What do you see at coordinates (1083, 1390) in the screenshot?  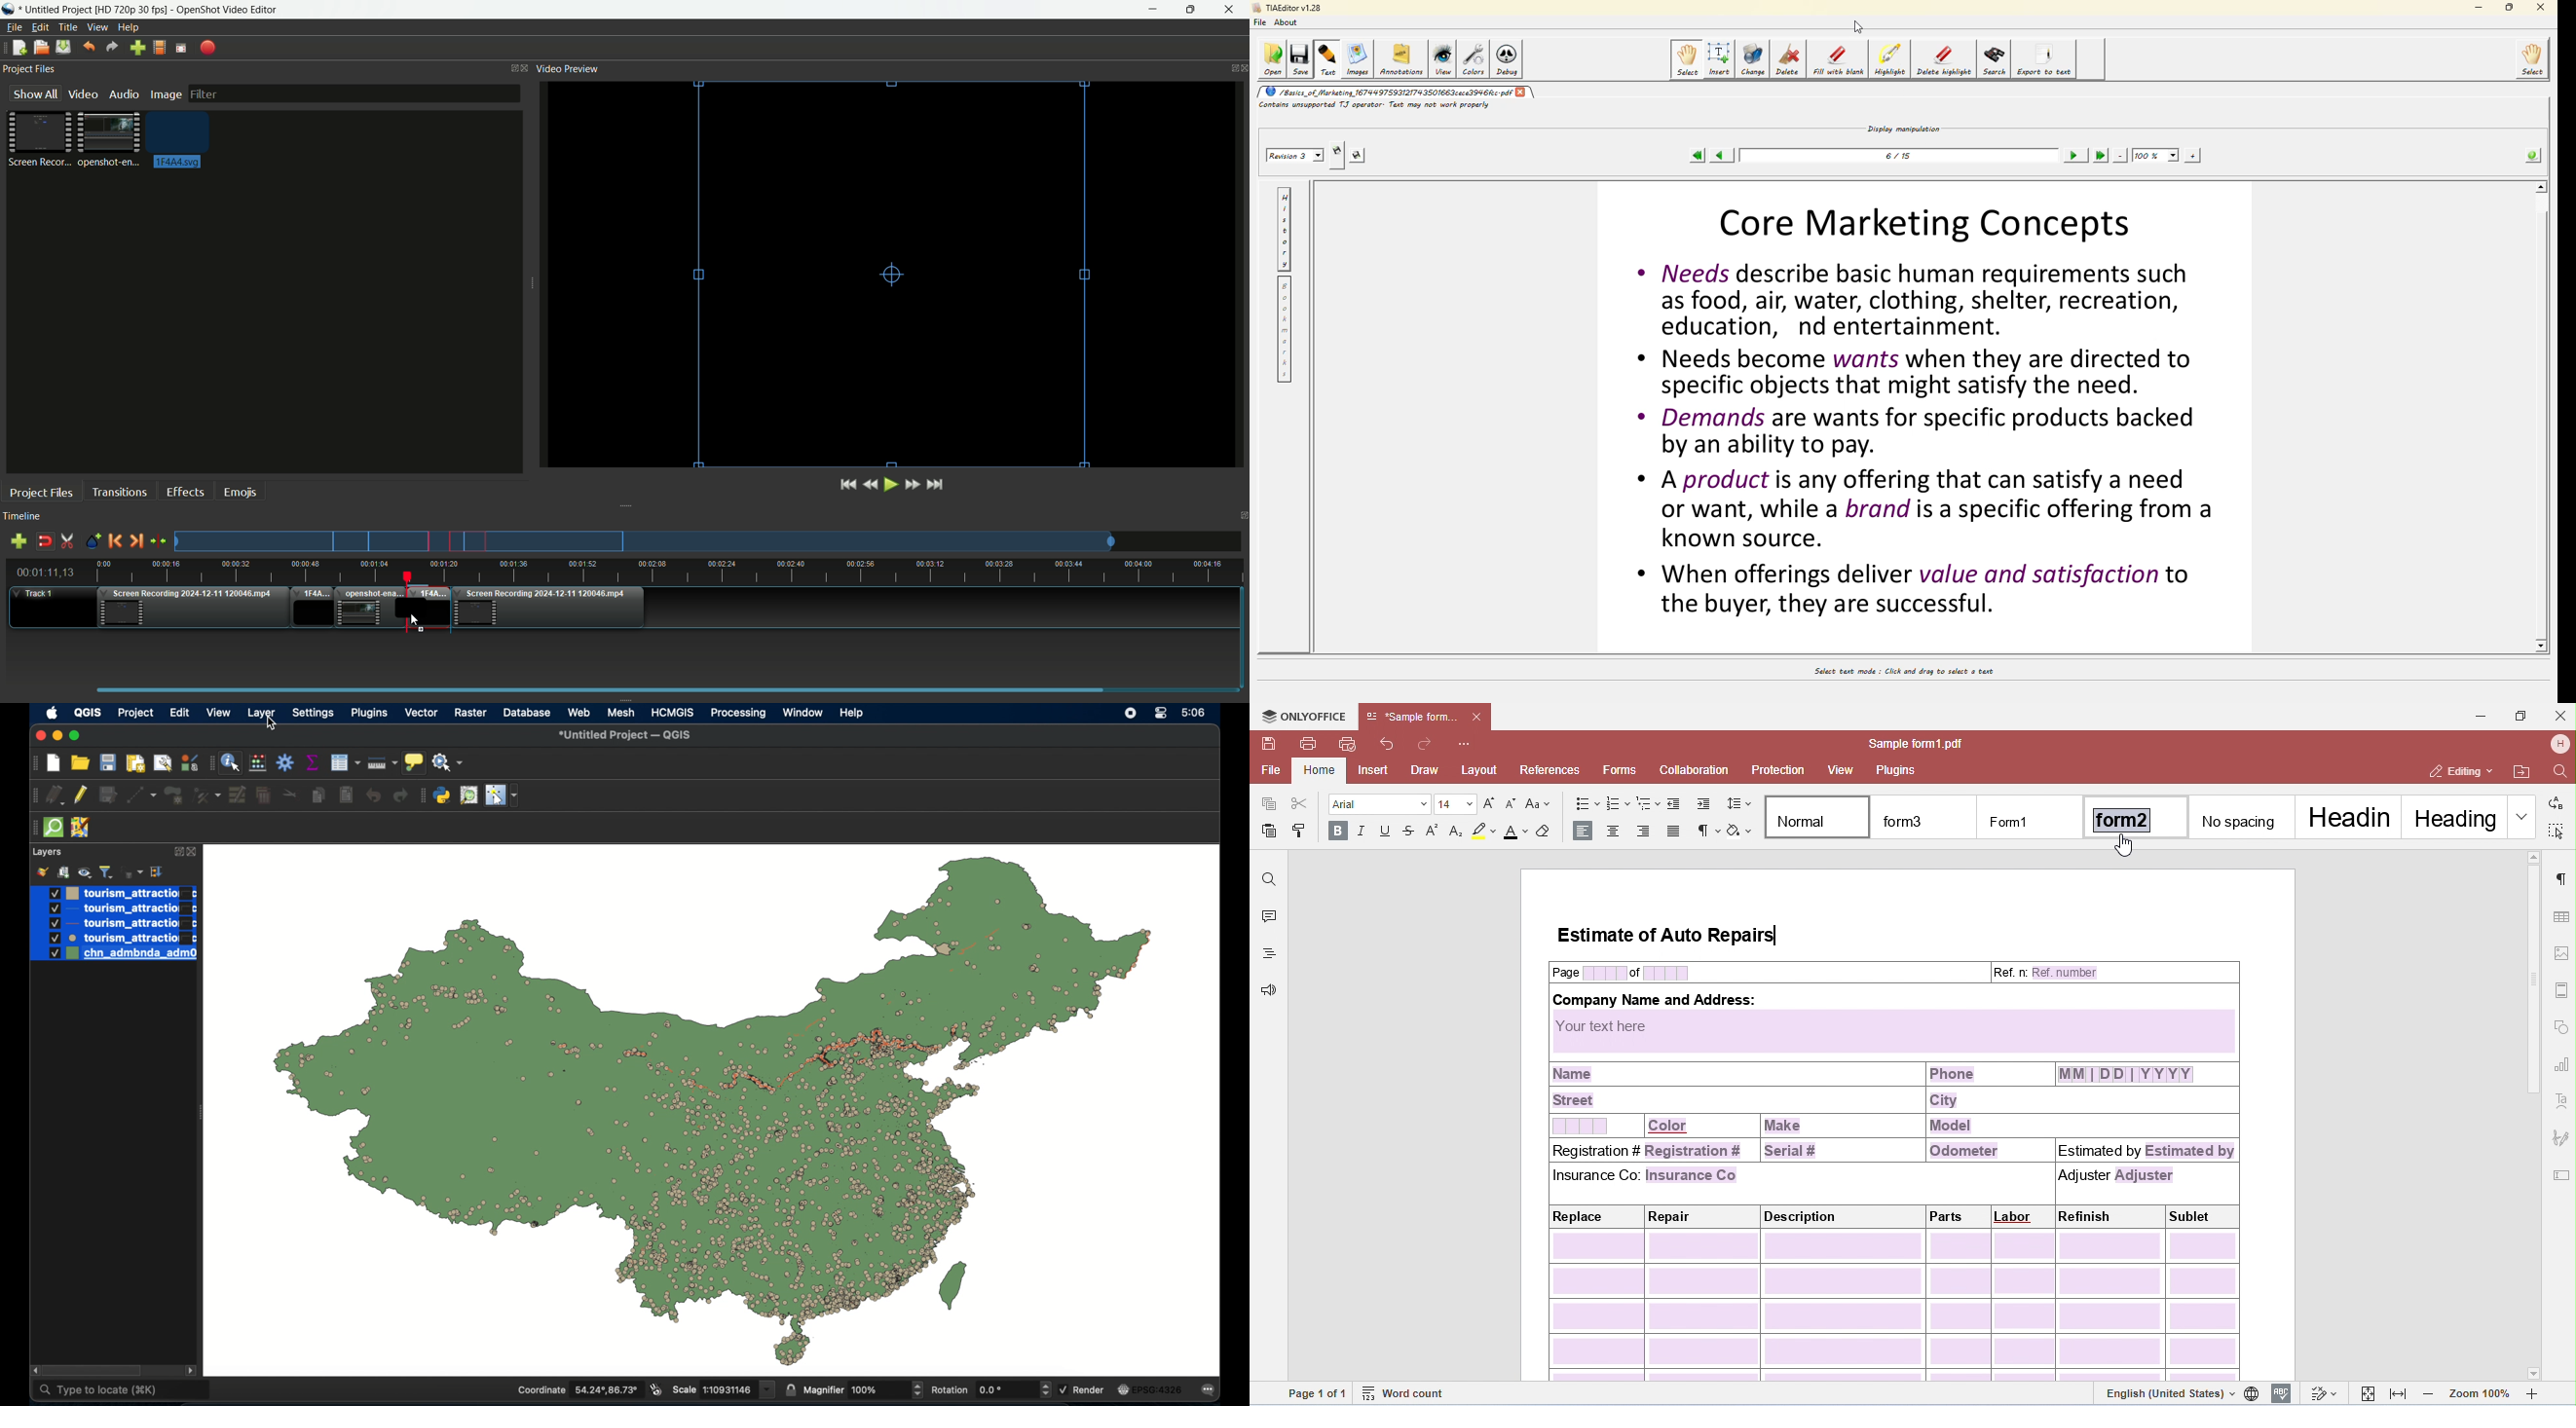 I see `render` at bounding box center [1083, 1390].